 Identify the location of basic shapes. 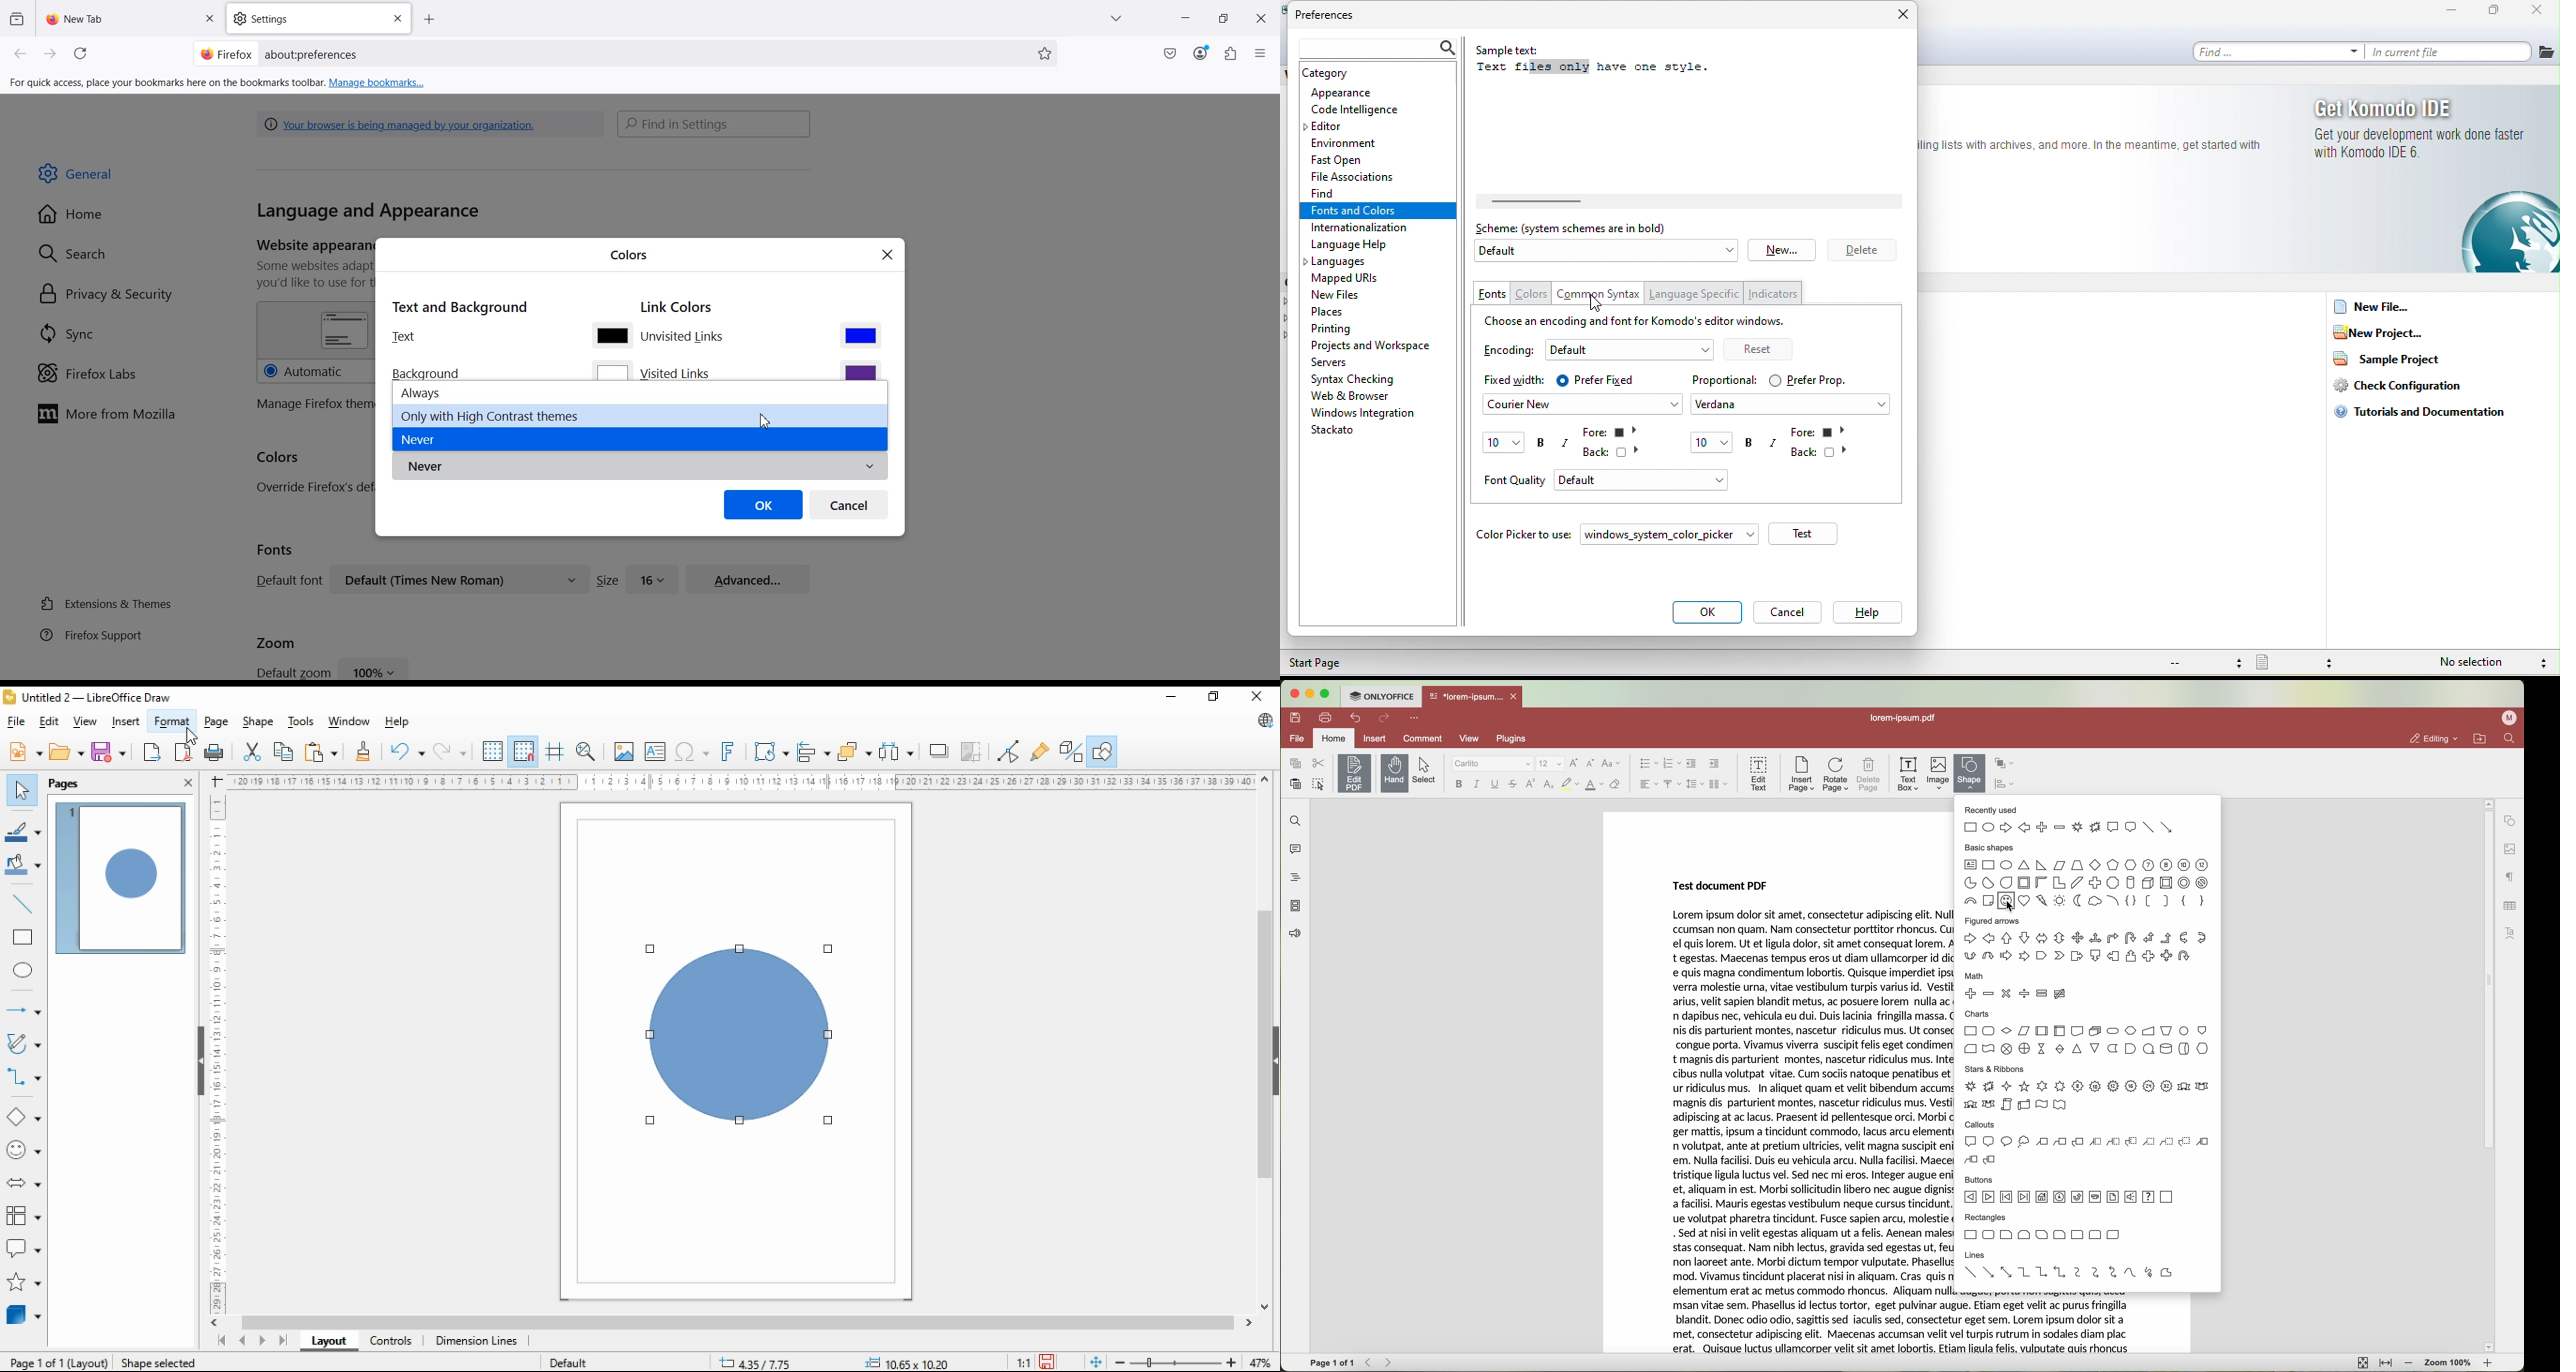
(1978, 902).